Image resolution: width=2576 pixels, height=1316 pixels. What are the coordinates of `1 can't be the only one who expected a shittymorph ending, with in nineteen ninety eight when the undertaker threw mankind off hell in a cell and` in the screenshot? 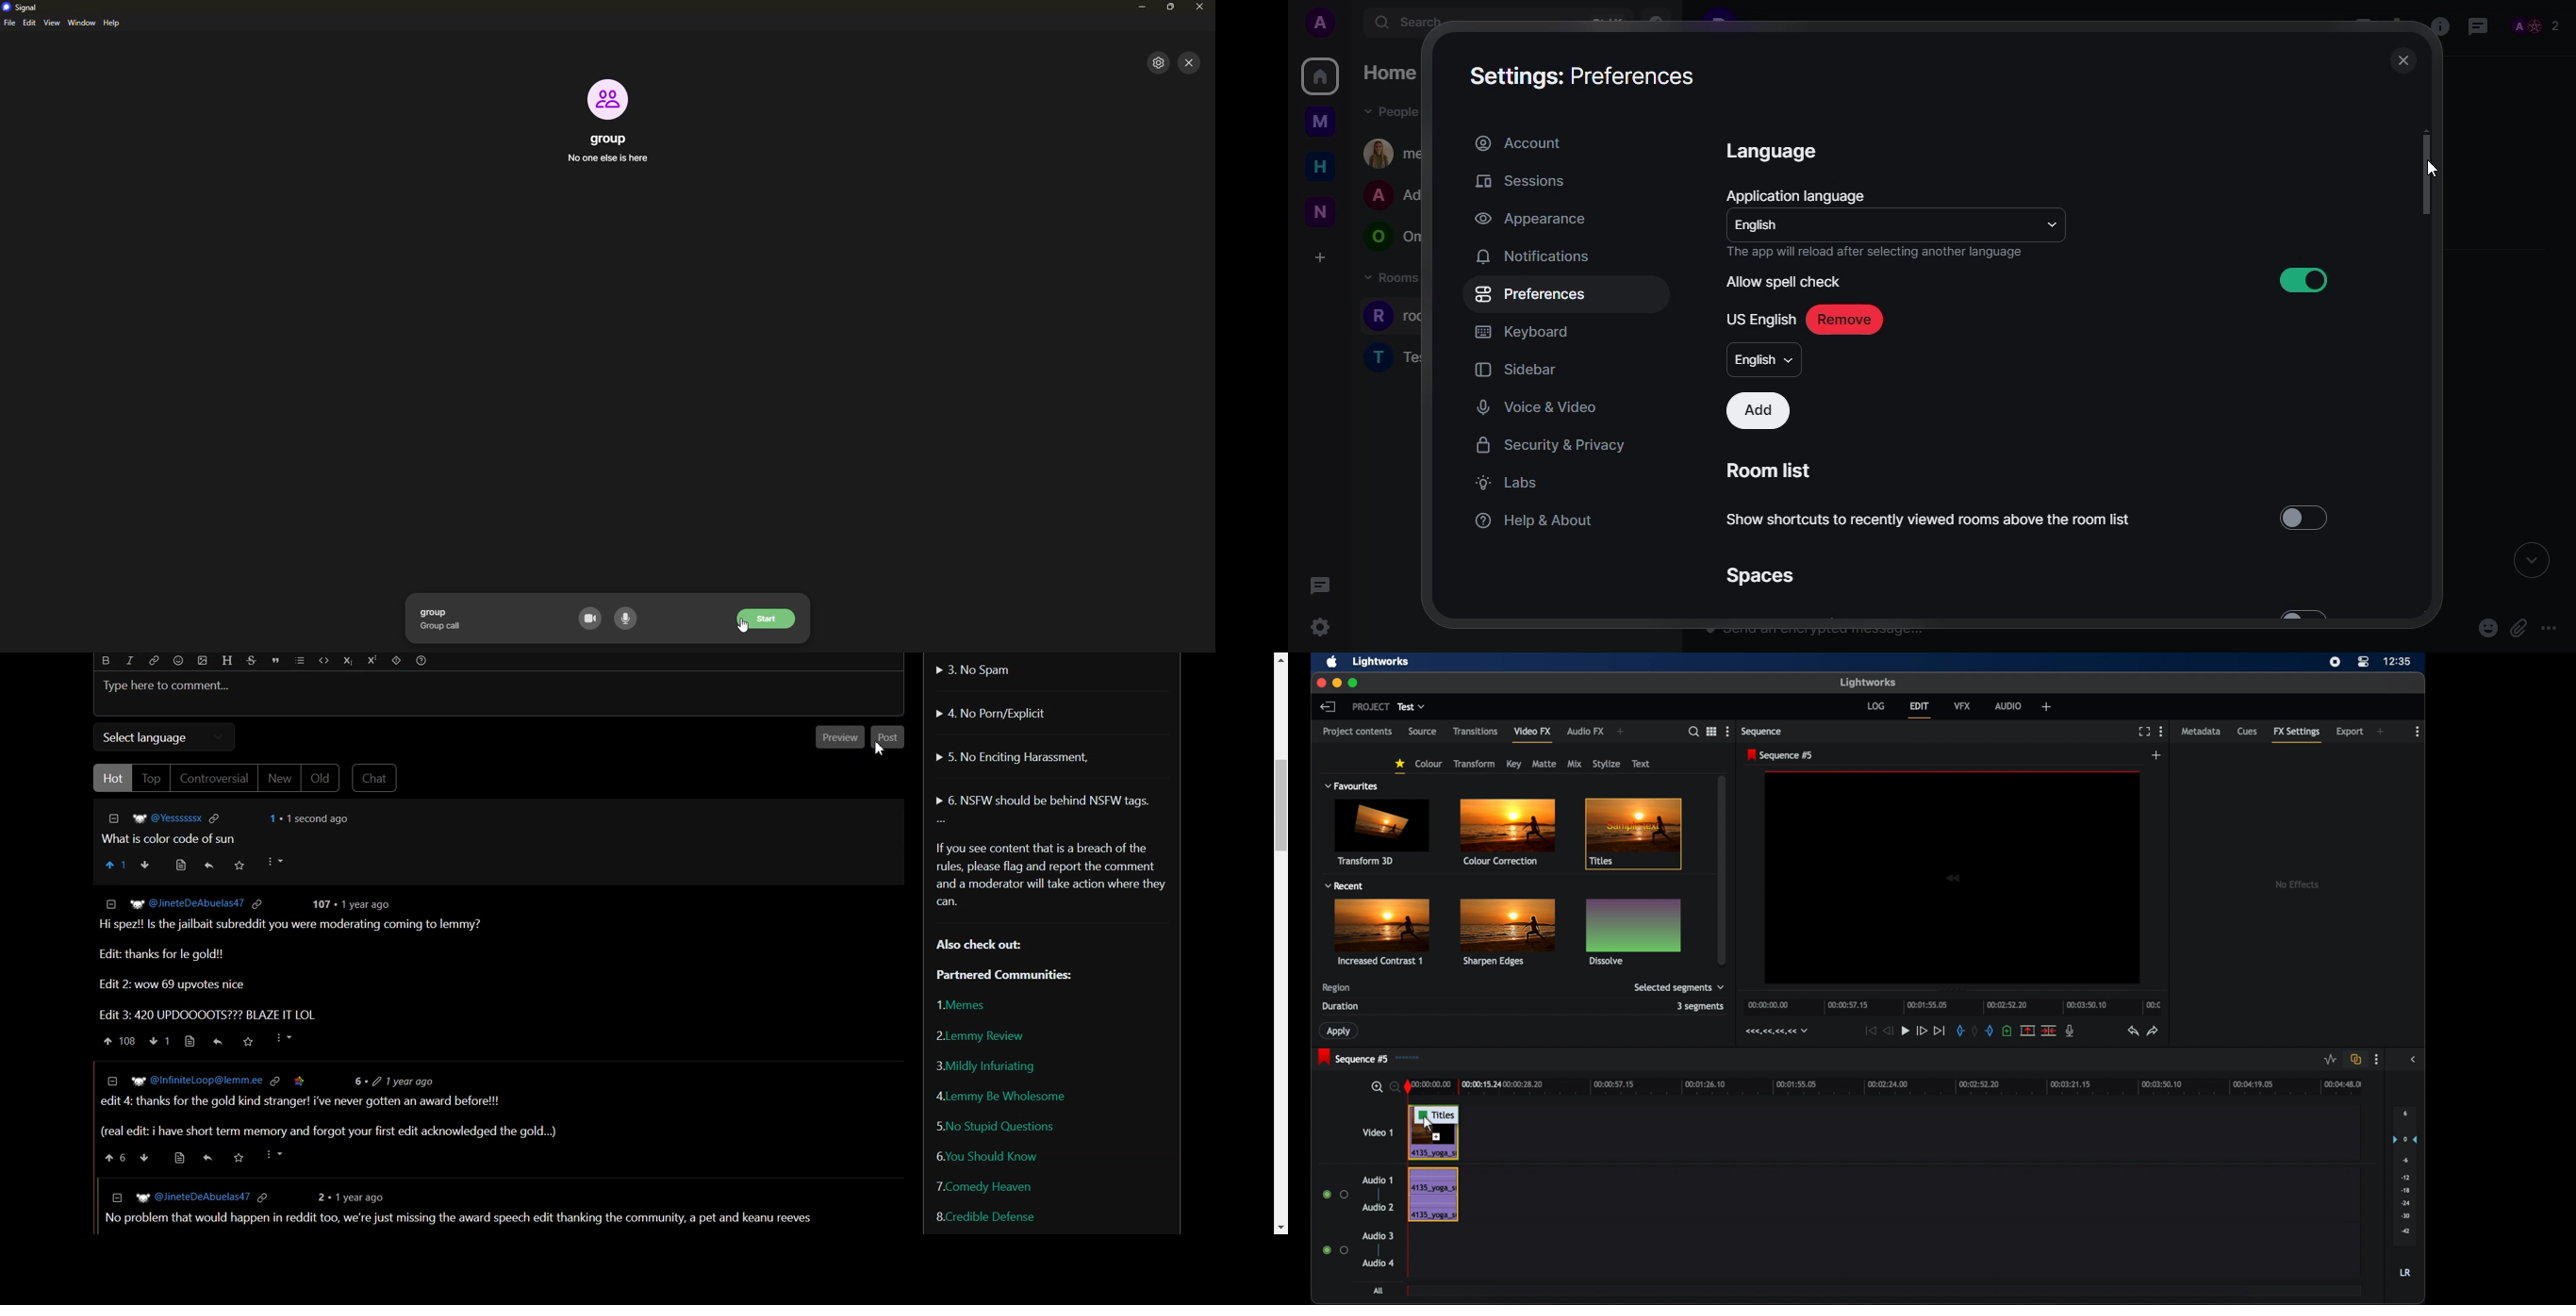 It's located at (481, 1219).